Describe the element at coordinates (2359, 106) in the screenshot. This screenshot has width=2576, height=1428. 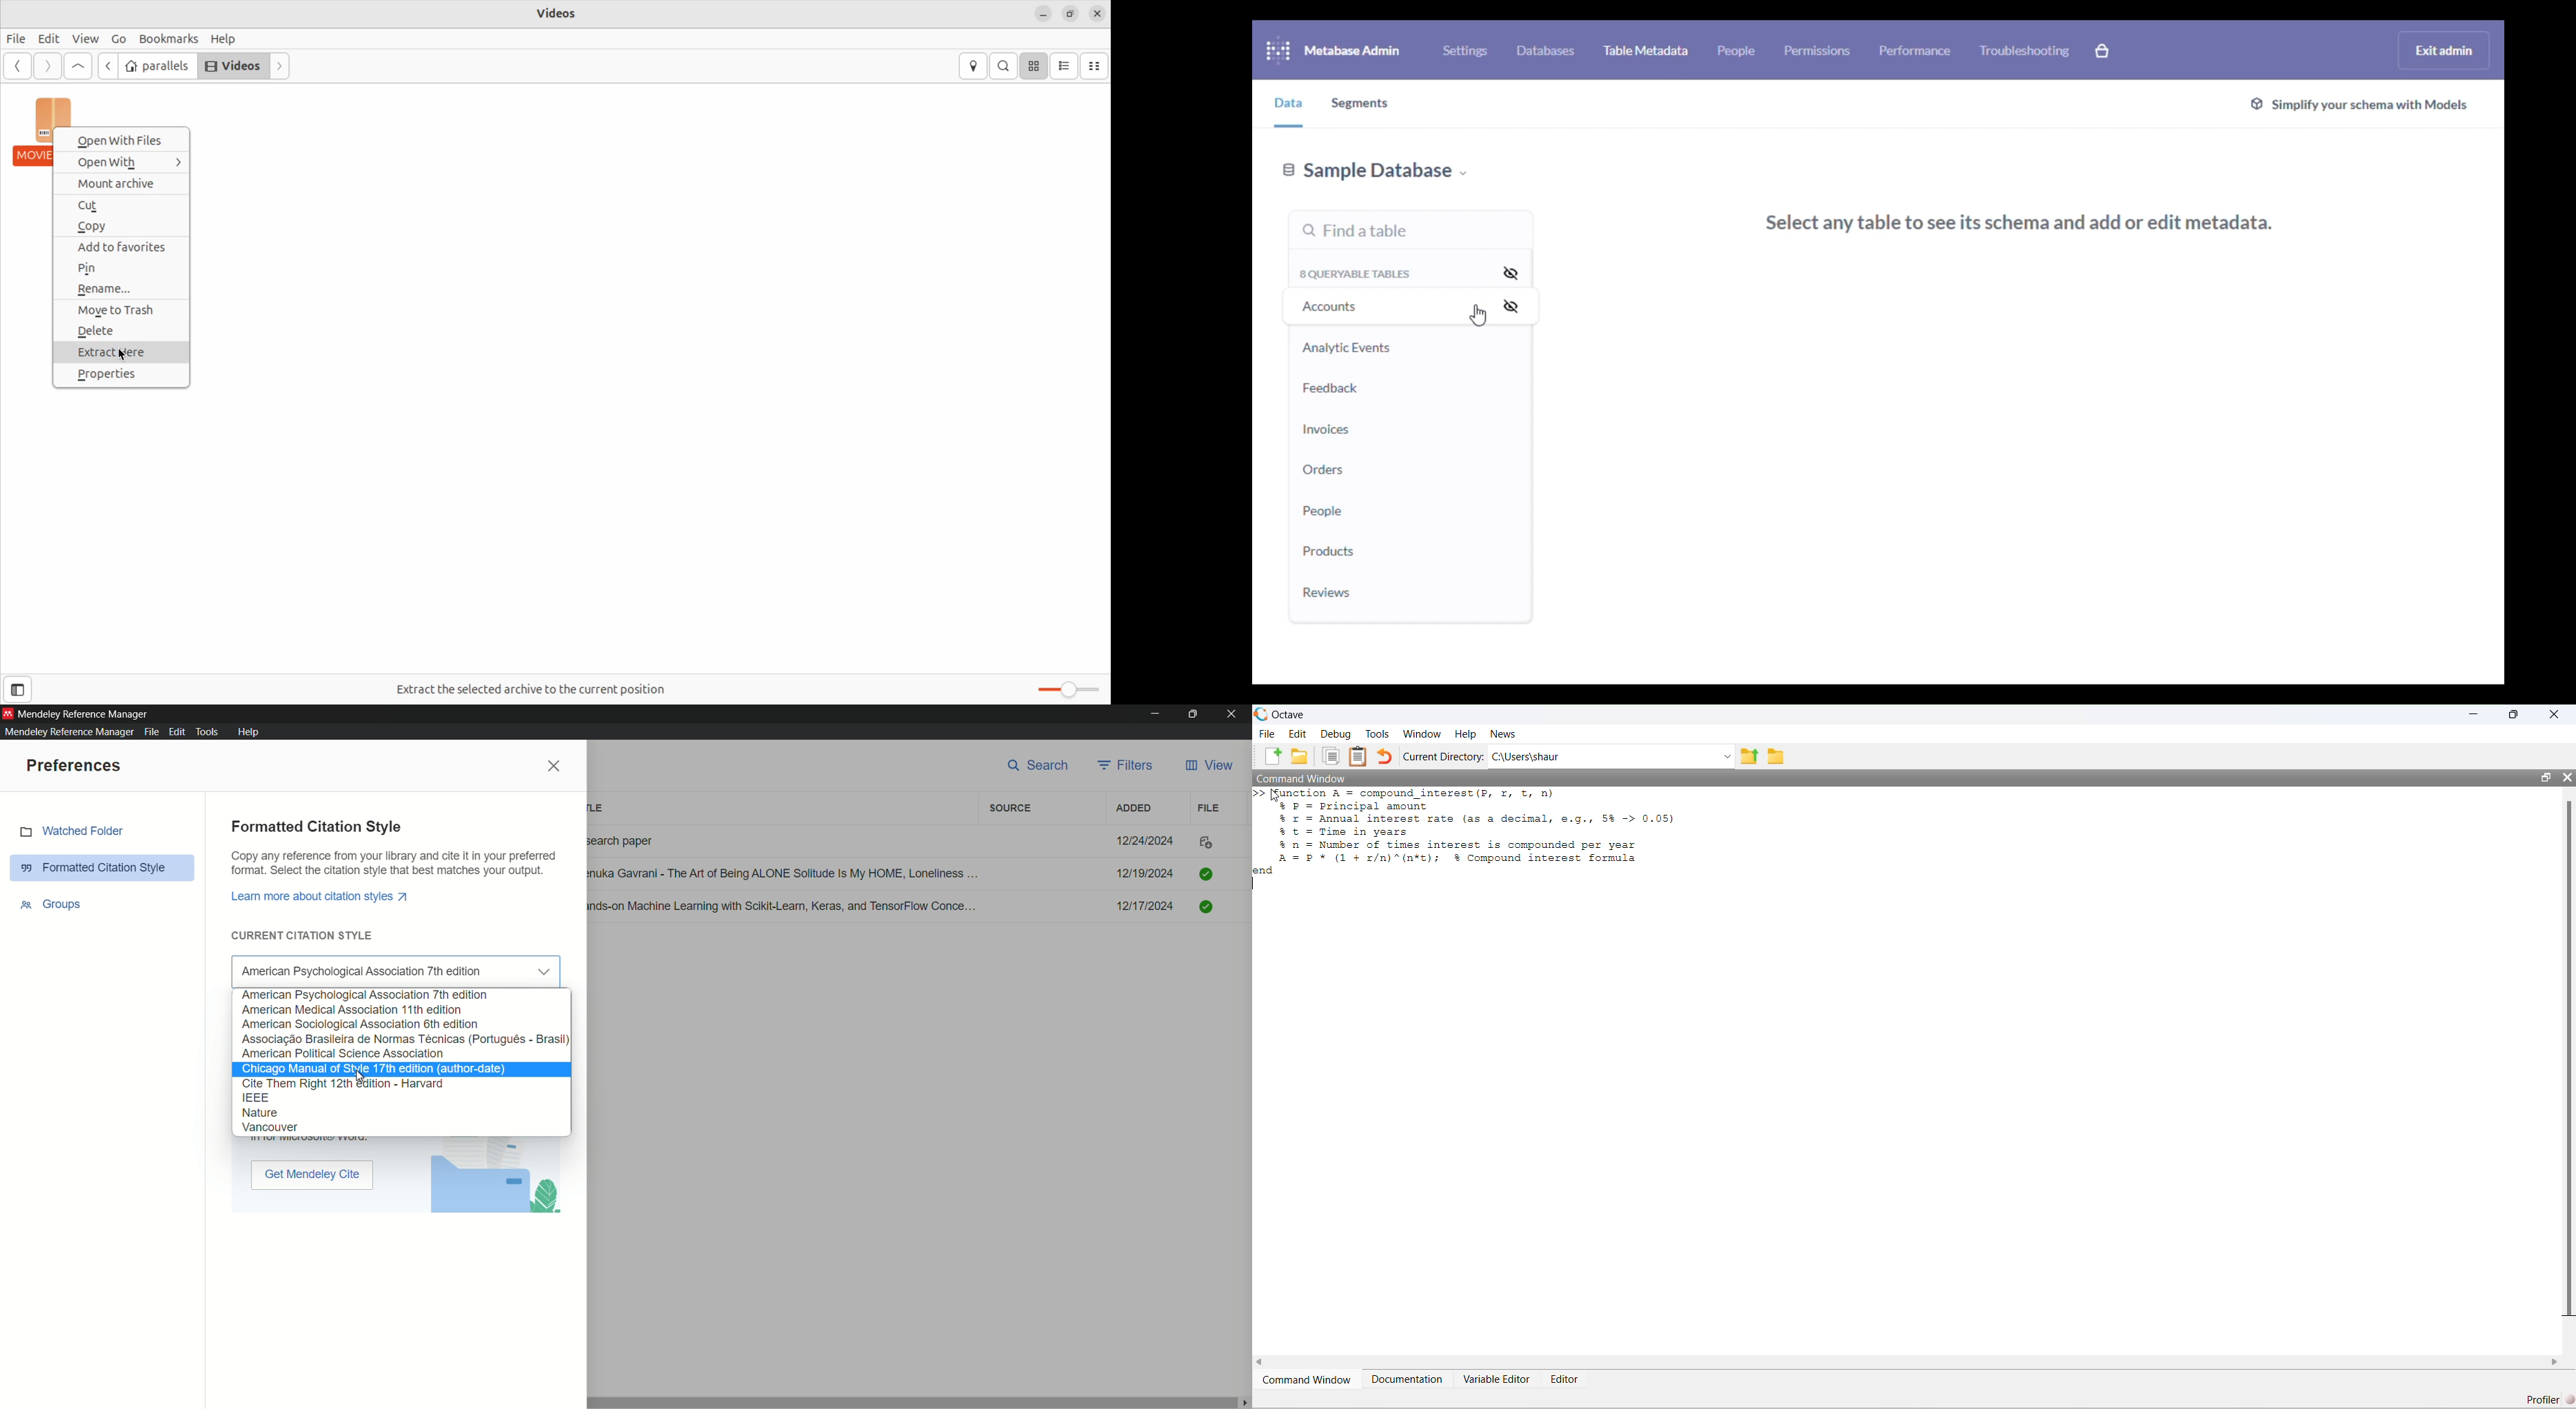
I see `simplify your schema with models` at that location.